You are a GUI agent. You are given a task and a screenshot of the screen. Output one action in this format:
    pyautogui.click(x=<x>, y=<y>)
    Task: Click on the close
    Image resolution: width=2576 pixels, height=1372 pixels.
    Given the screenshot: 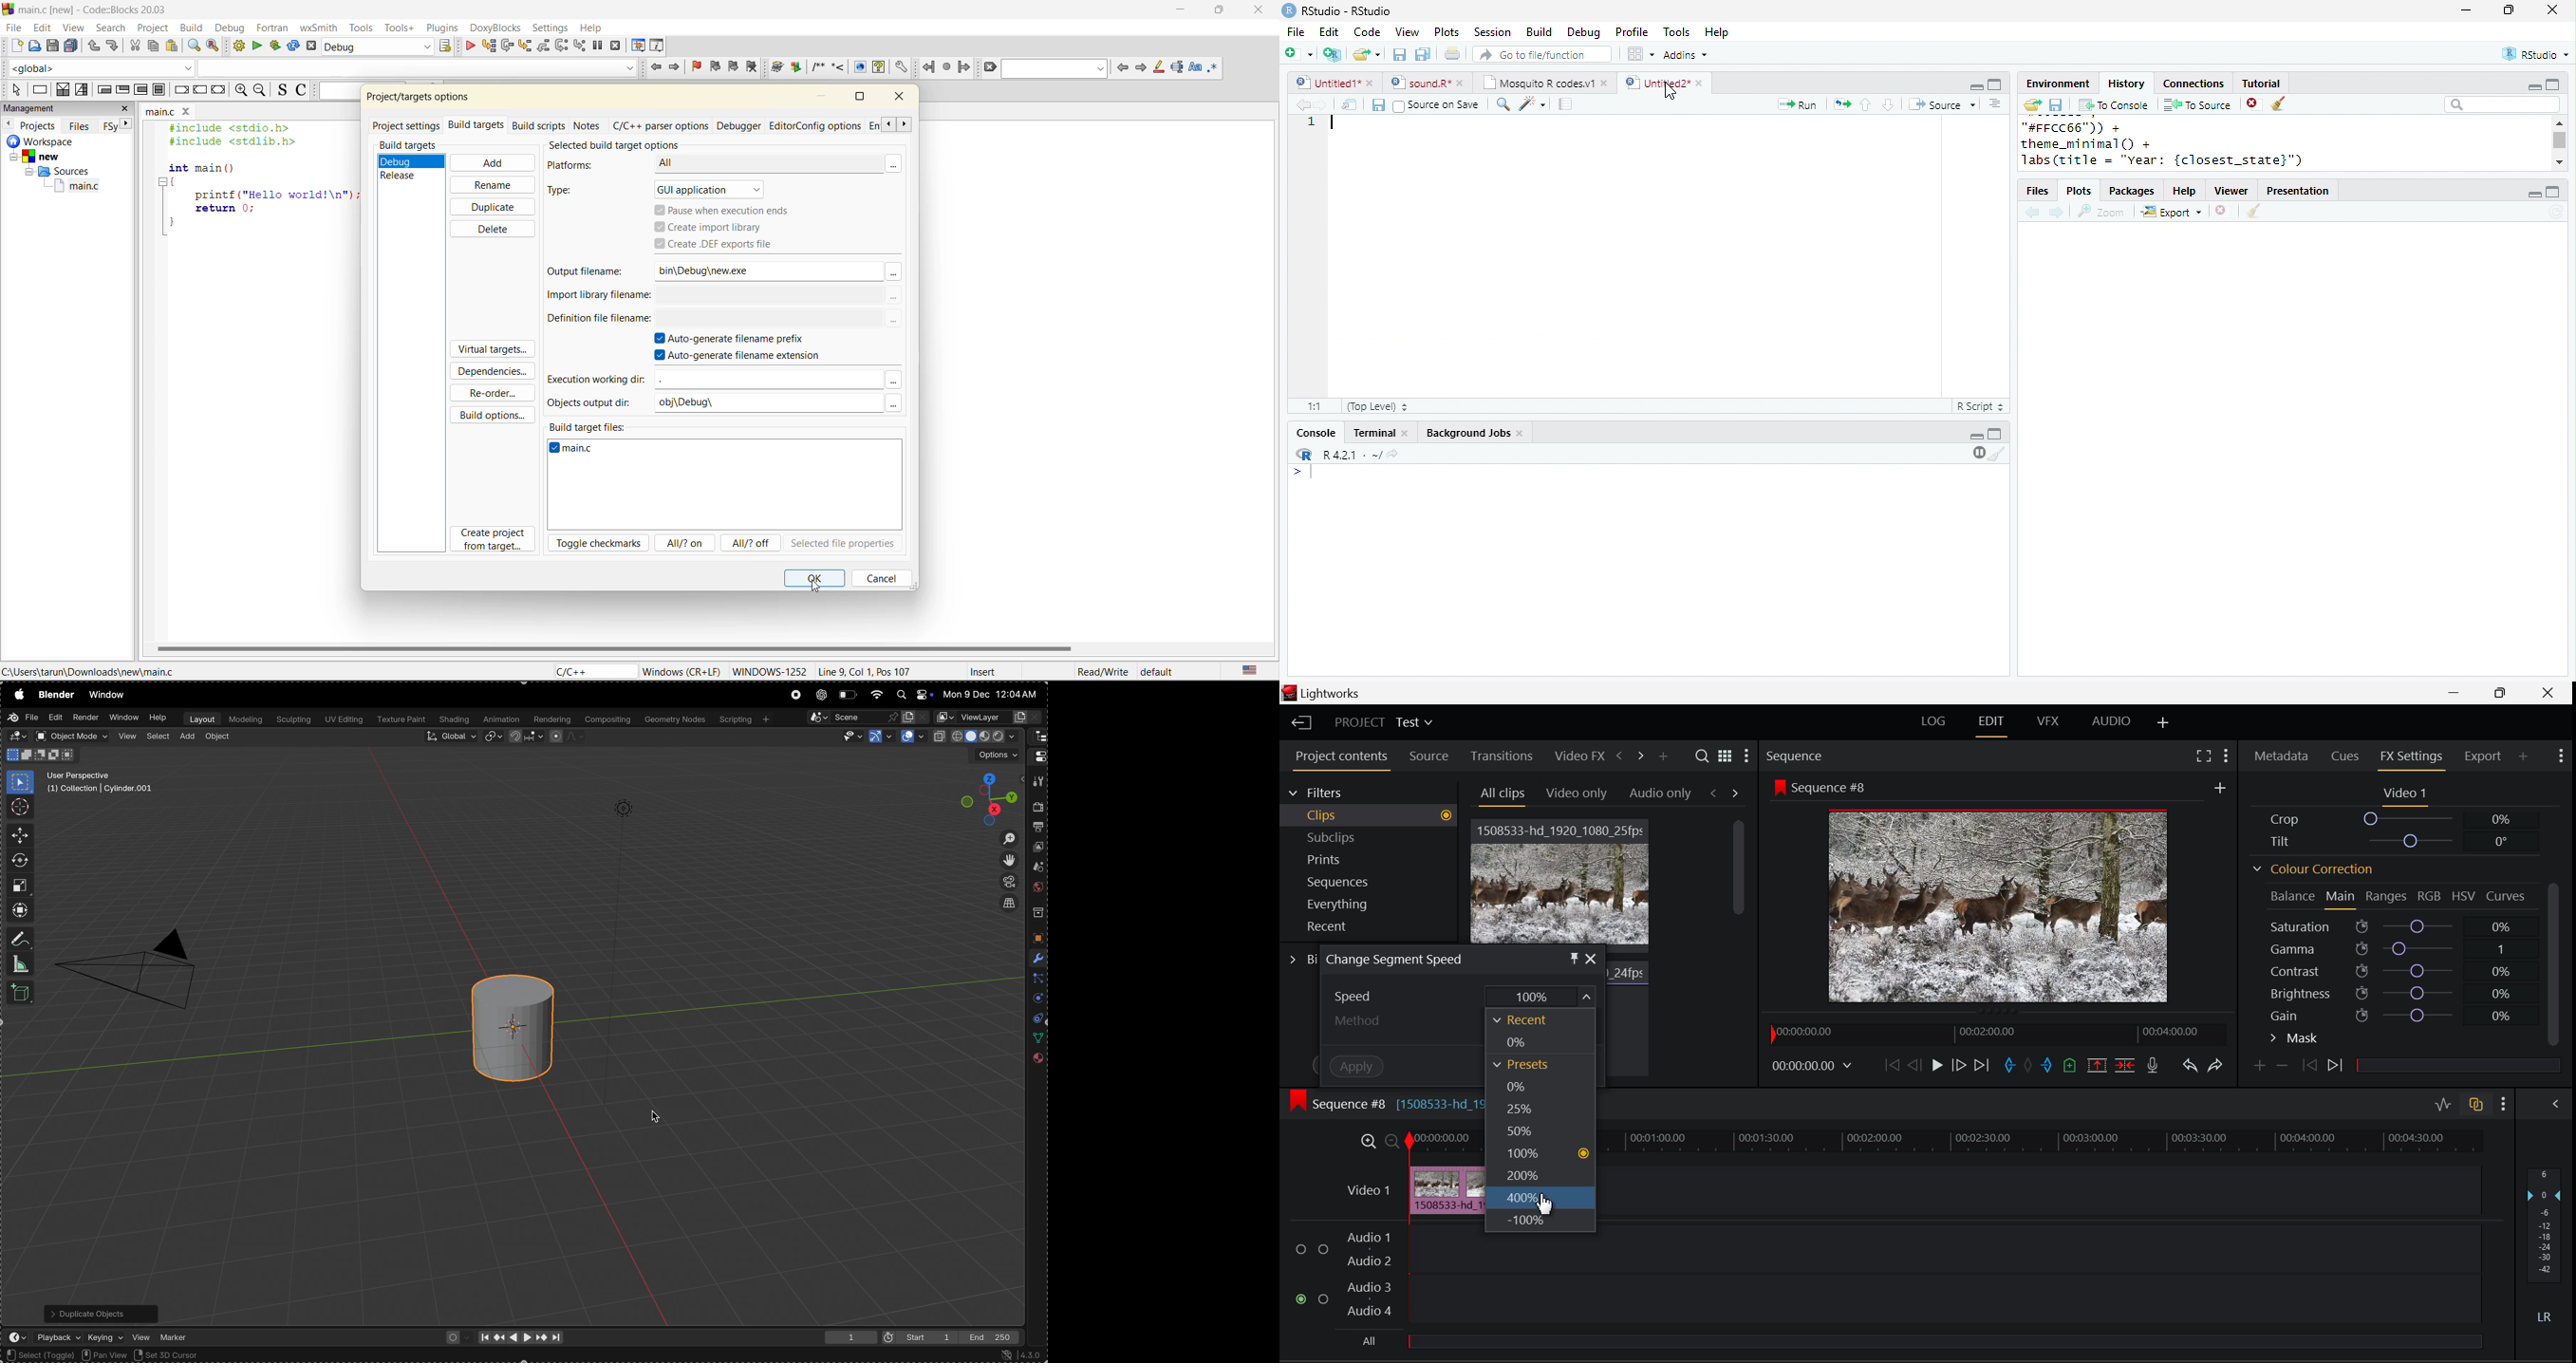 What is the action you would take?
    pyautogui.click(x=901, y=97)
    